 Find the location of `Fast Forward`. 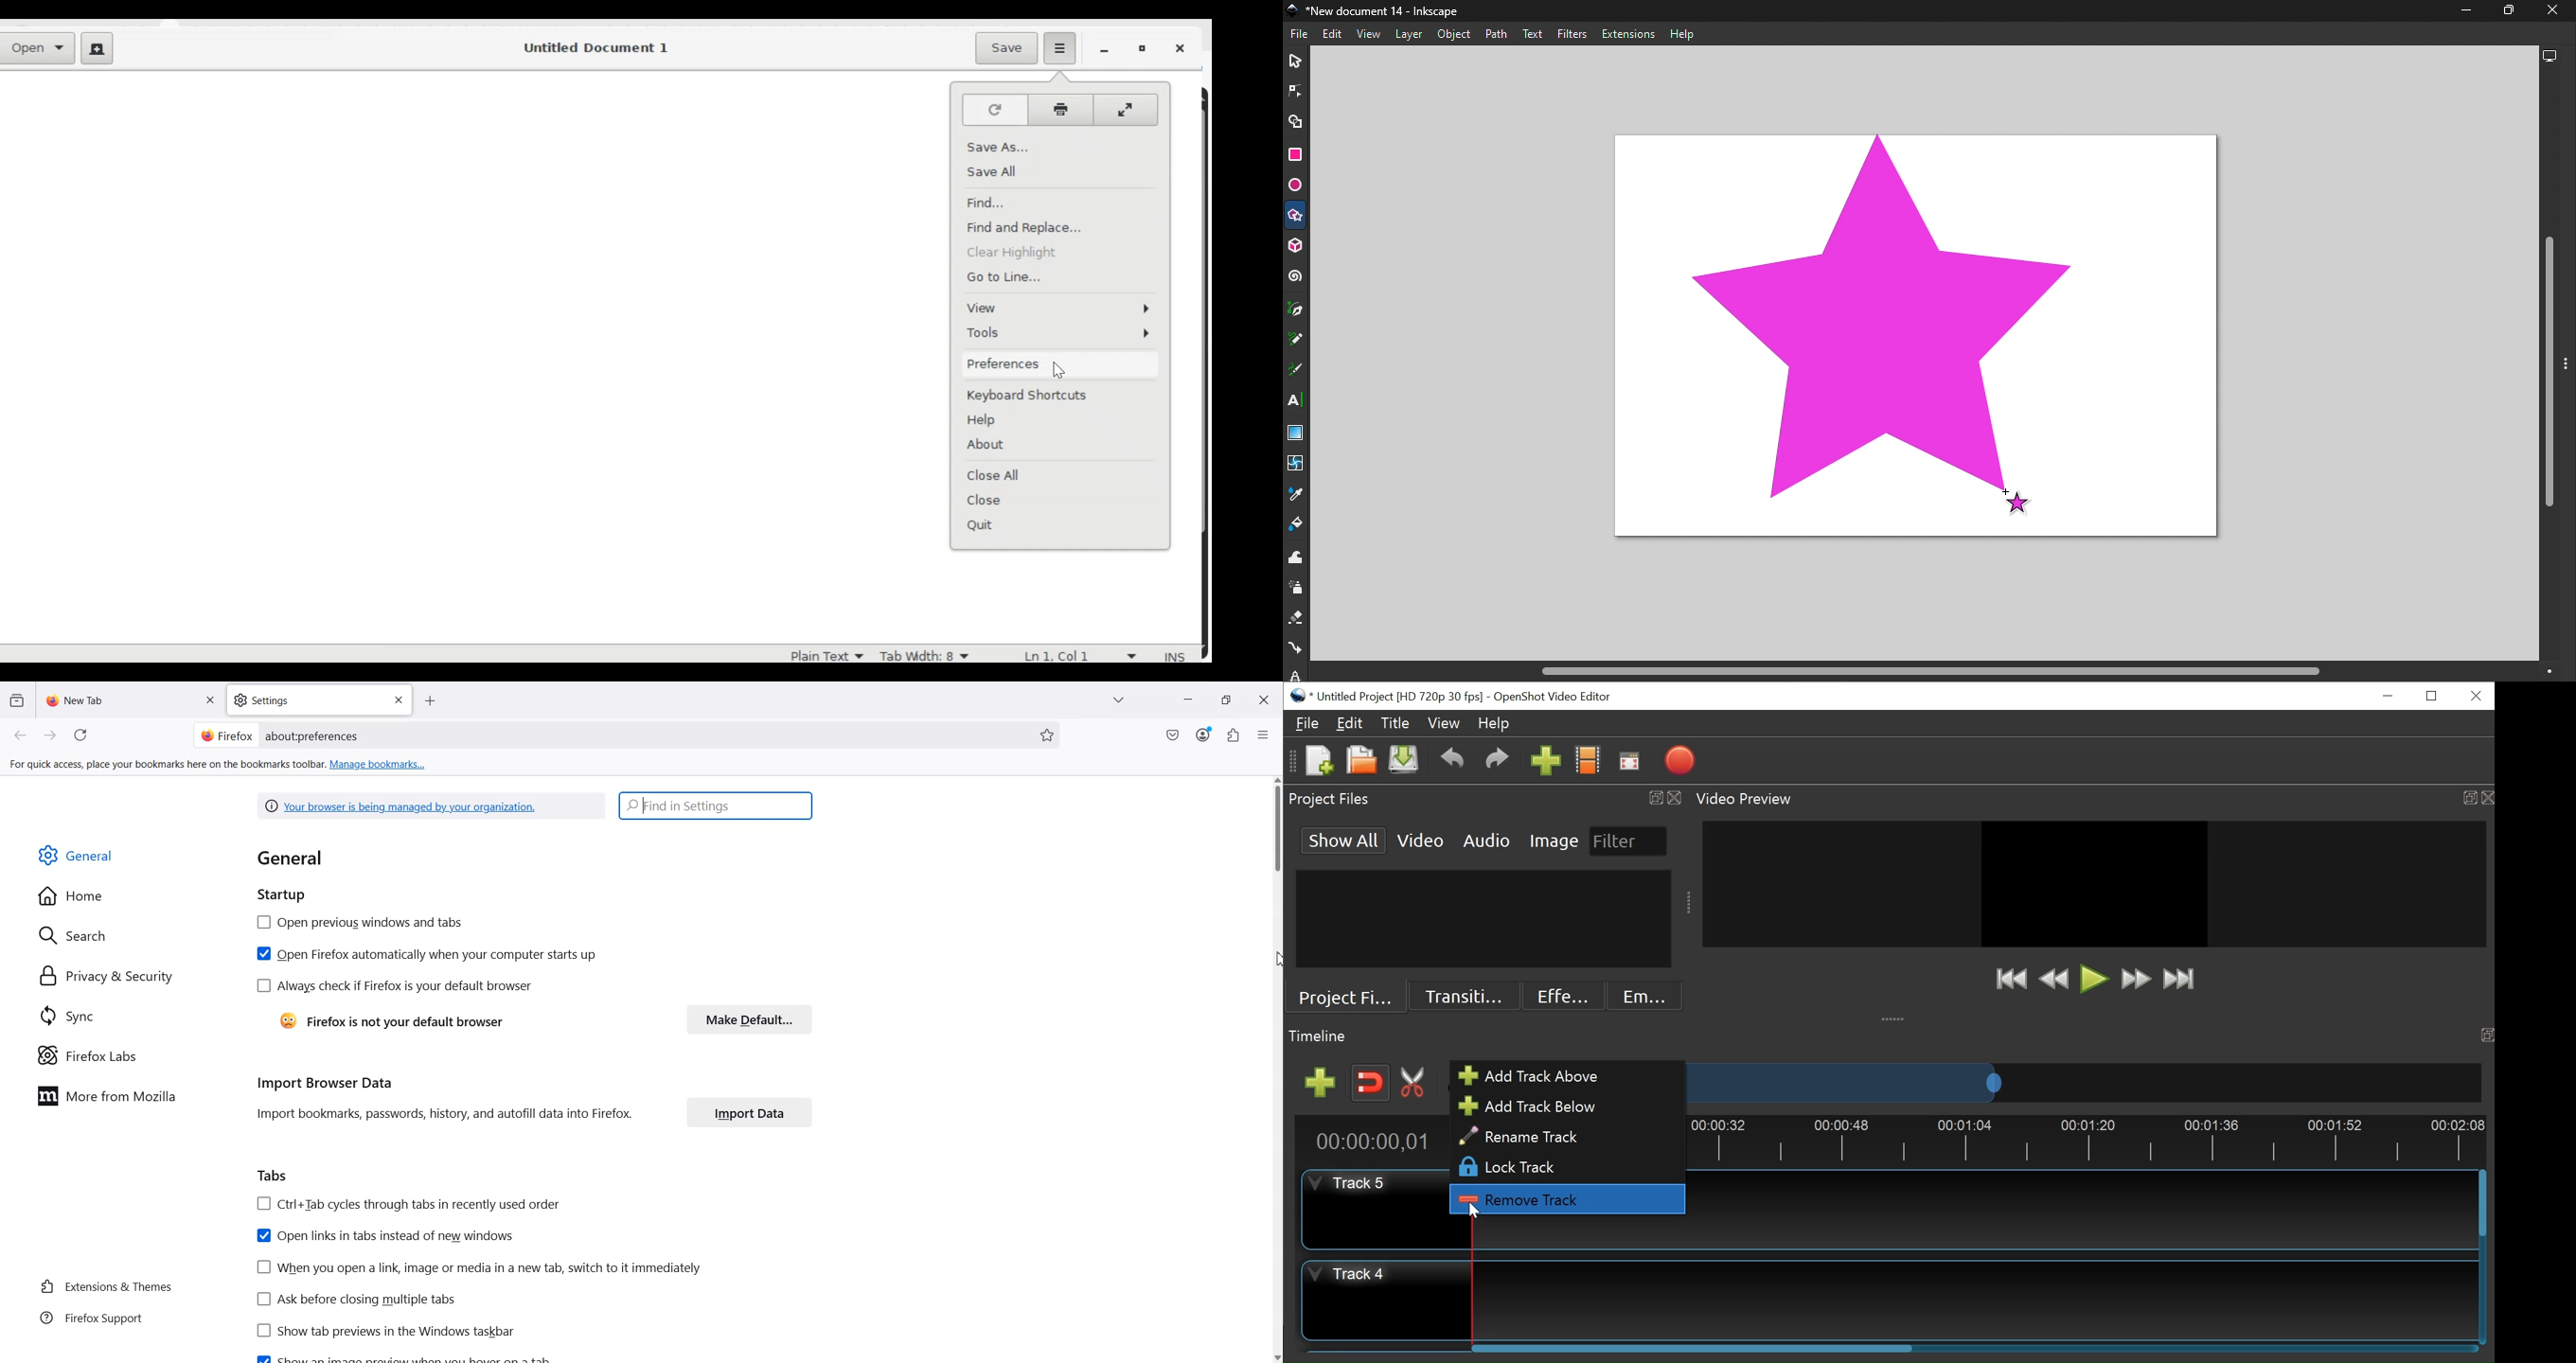

Fast Forward is located at coordinates (2134, 979).